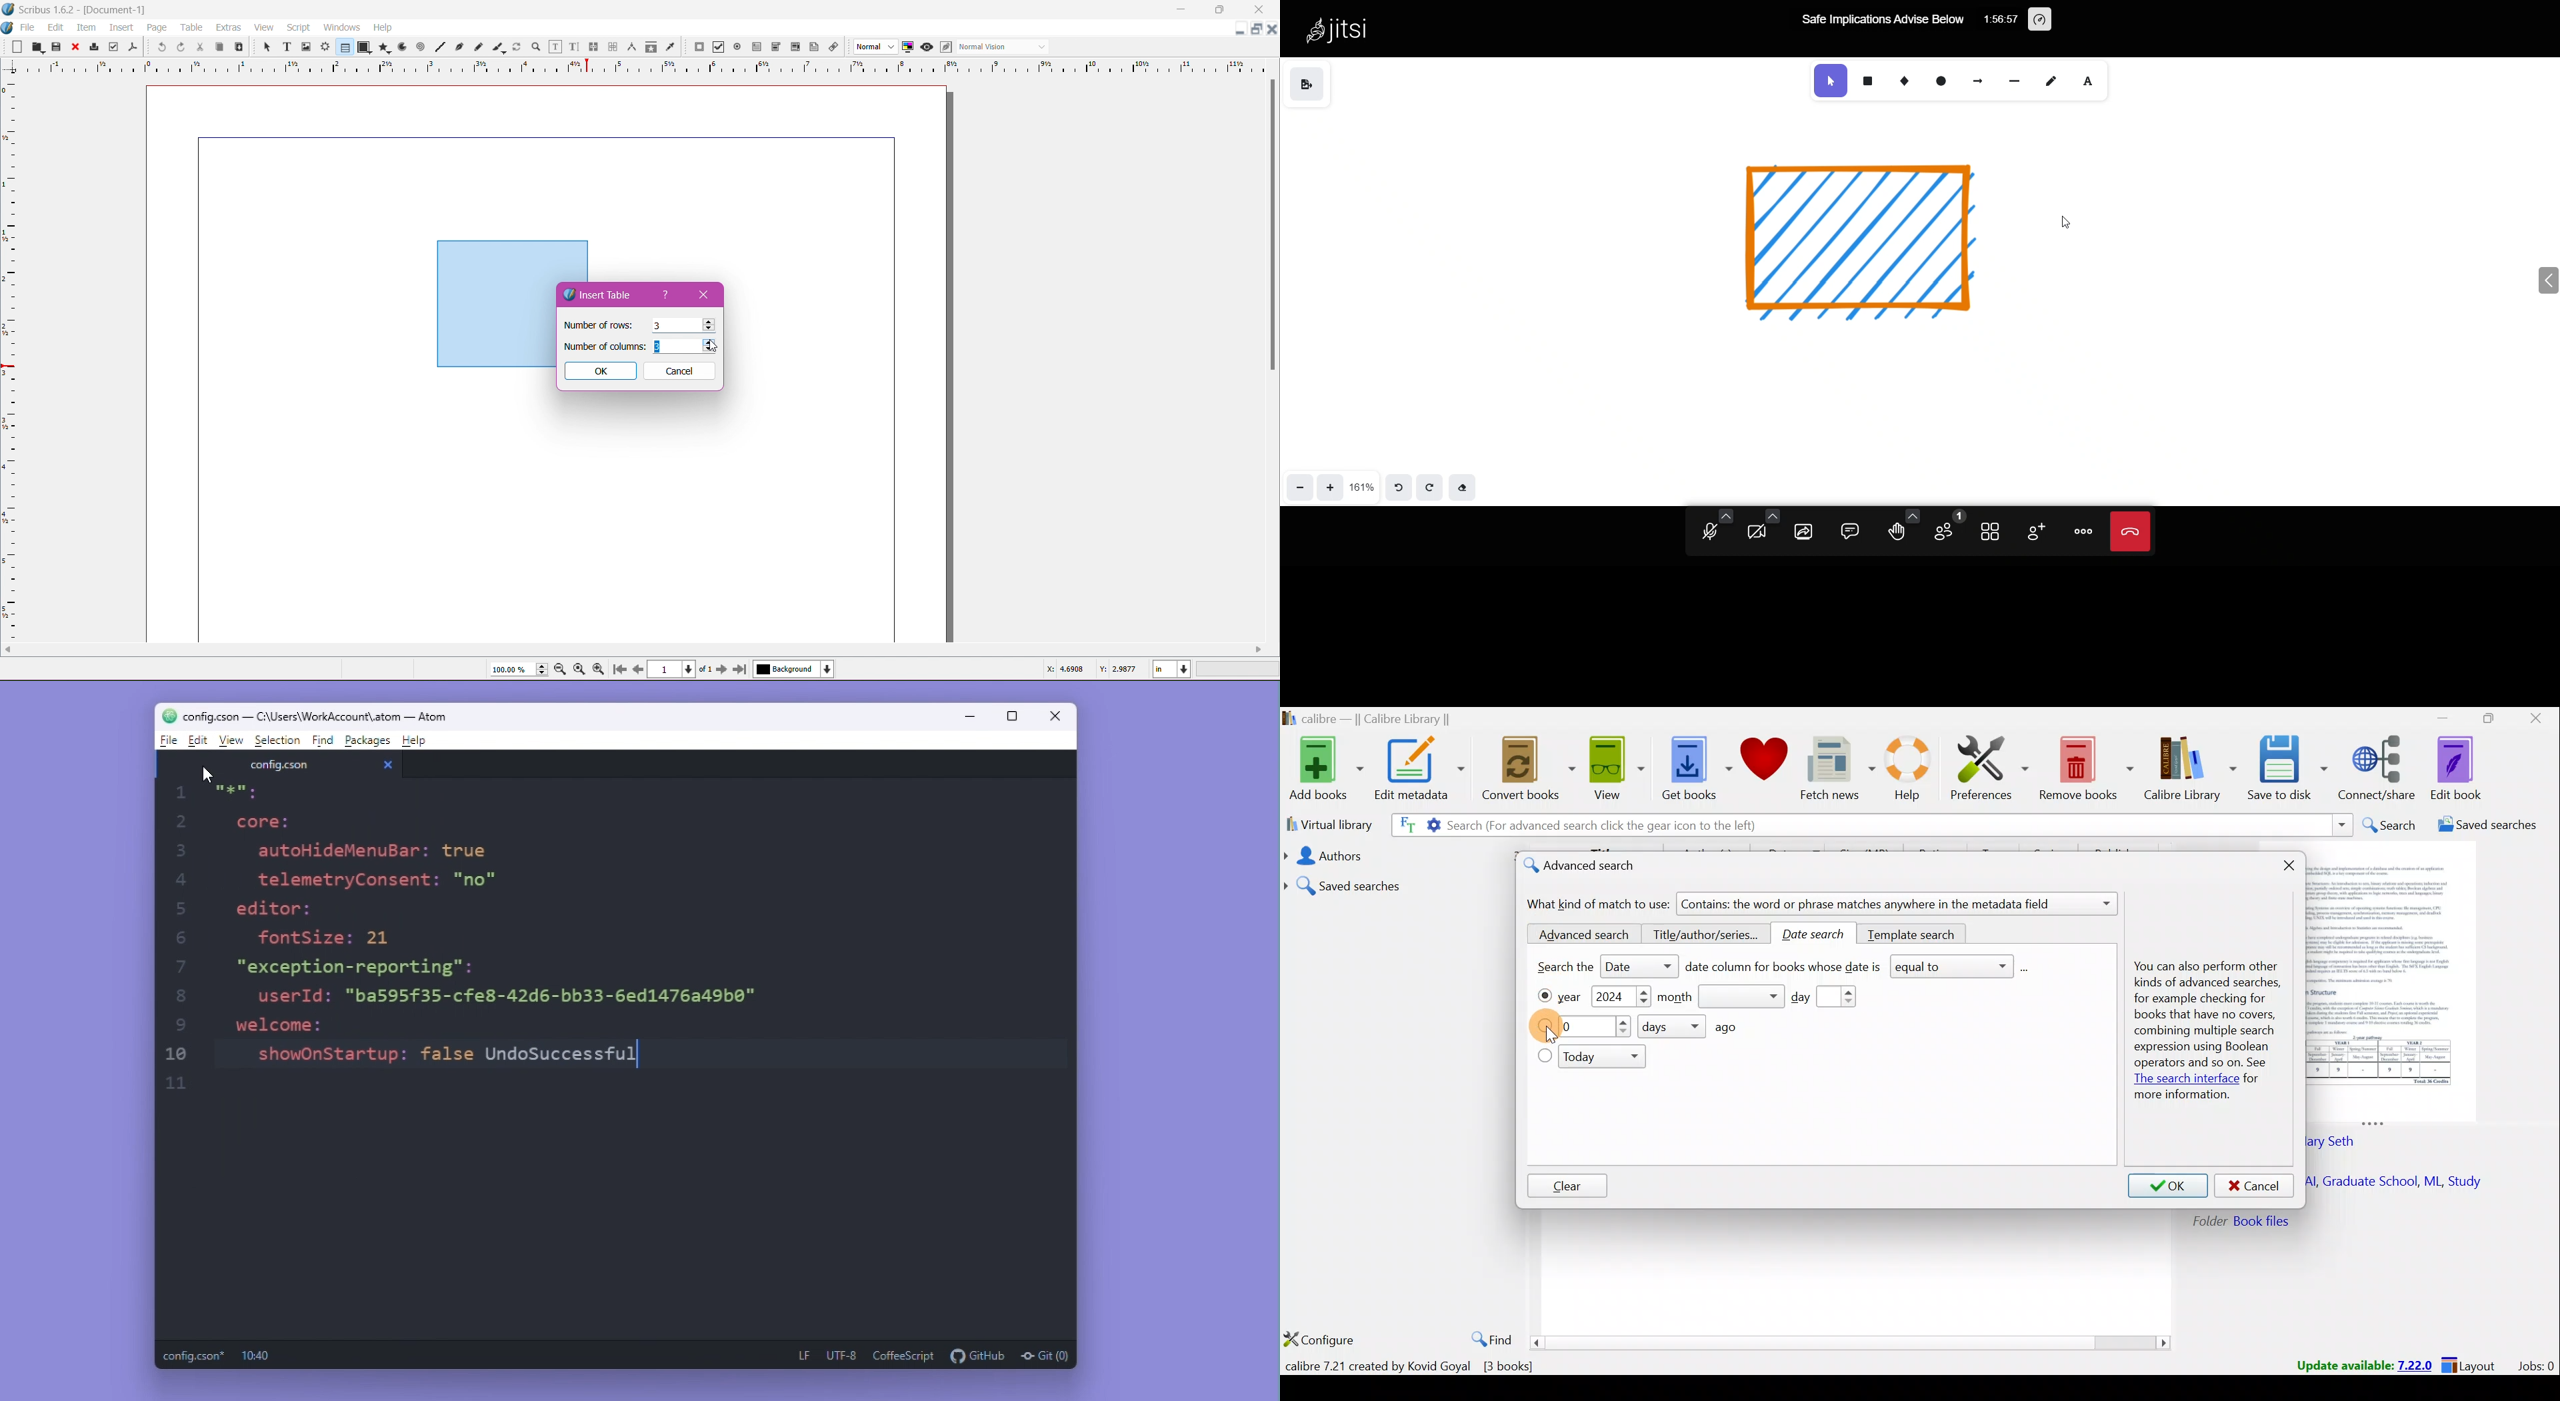 This screenshot has width=2576, height=1428. I want to click on Normal   Vision, so click(1004, 46).